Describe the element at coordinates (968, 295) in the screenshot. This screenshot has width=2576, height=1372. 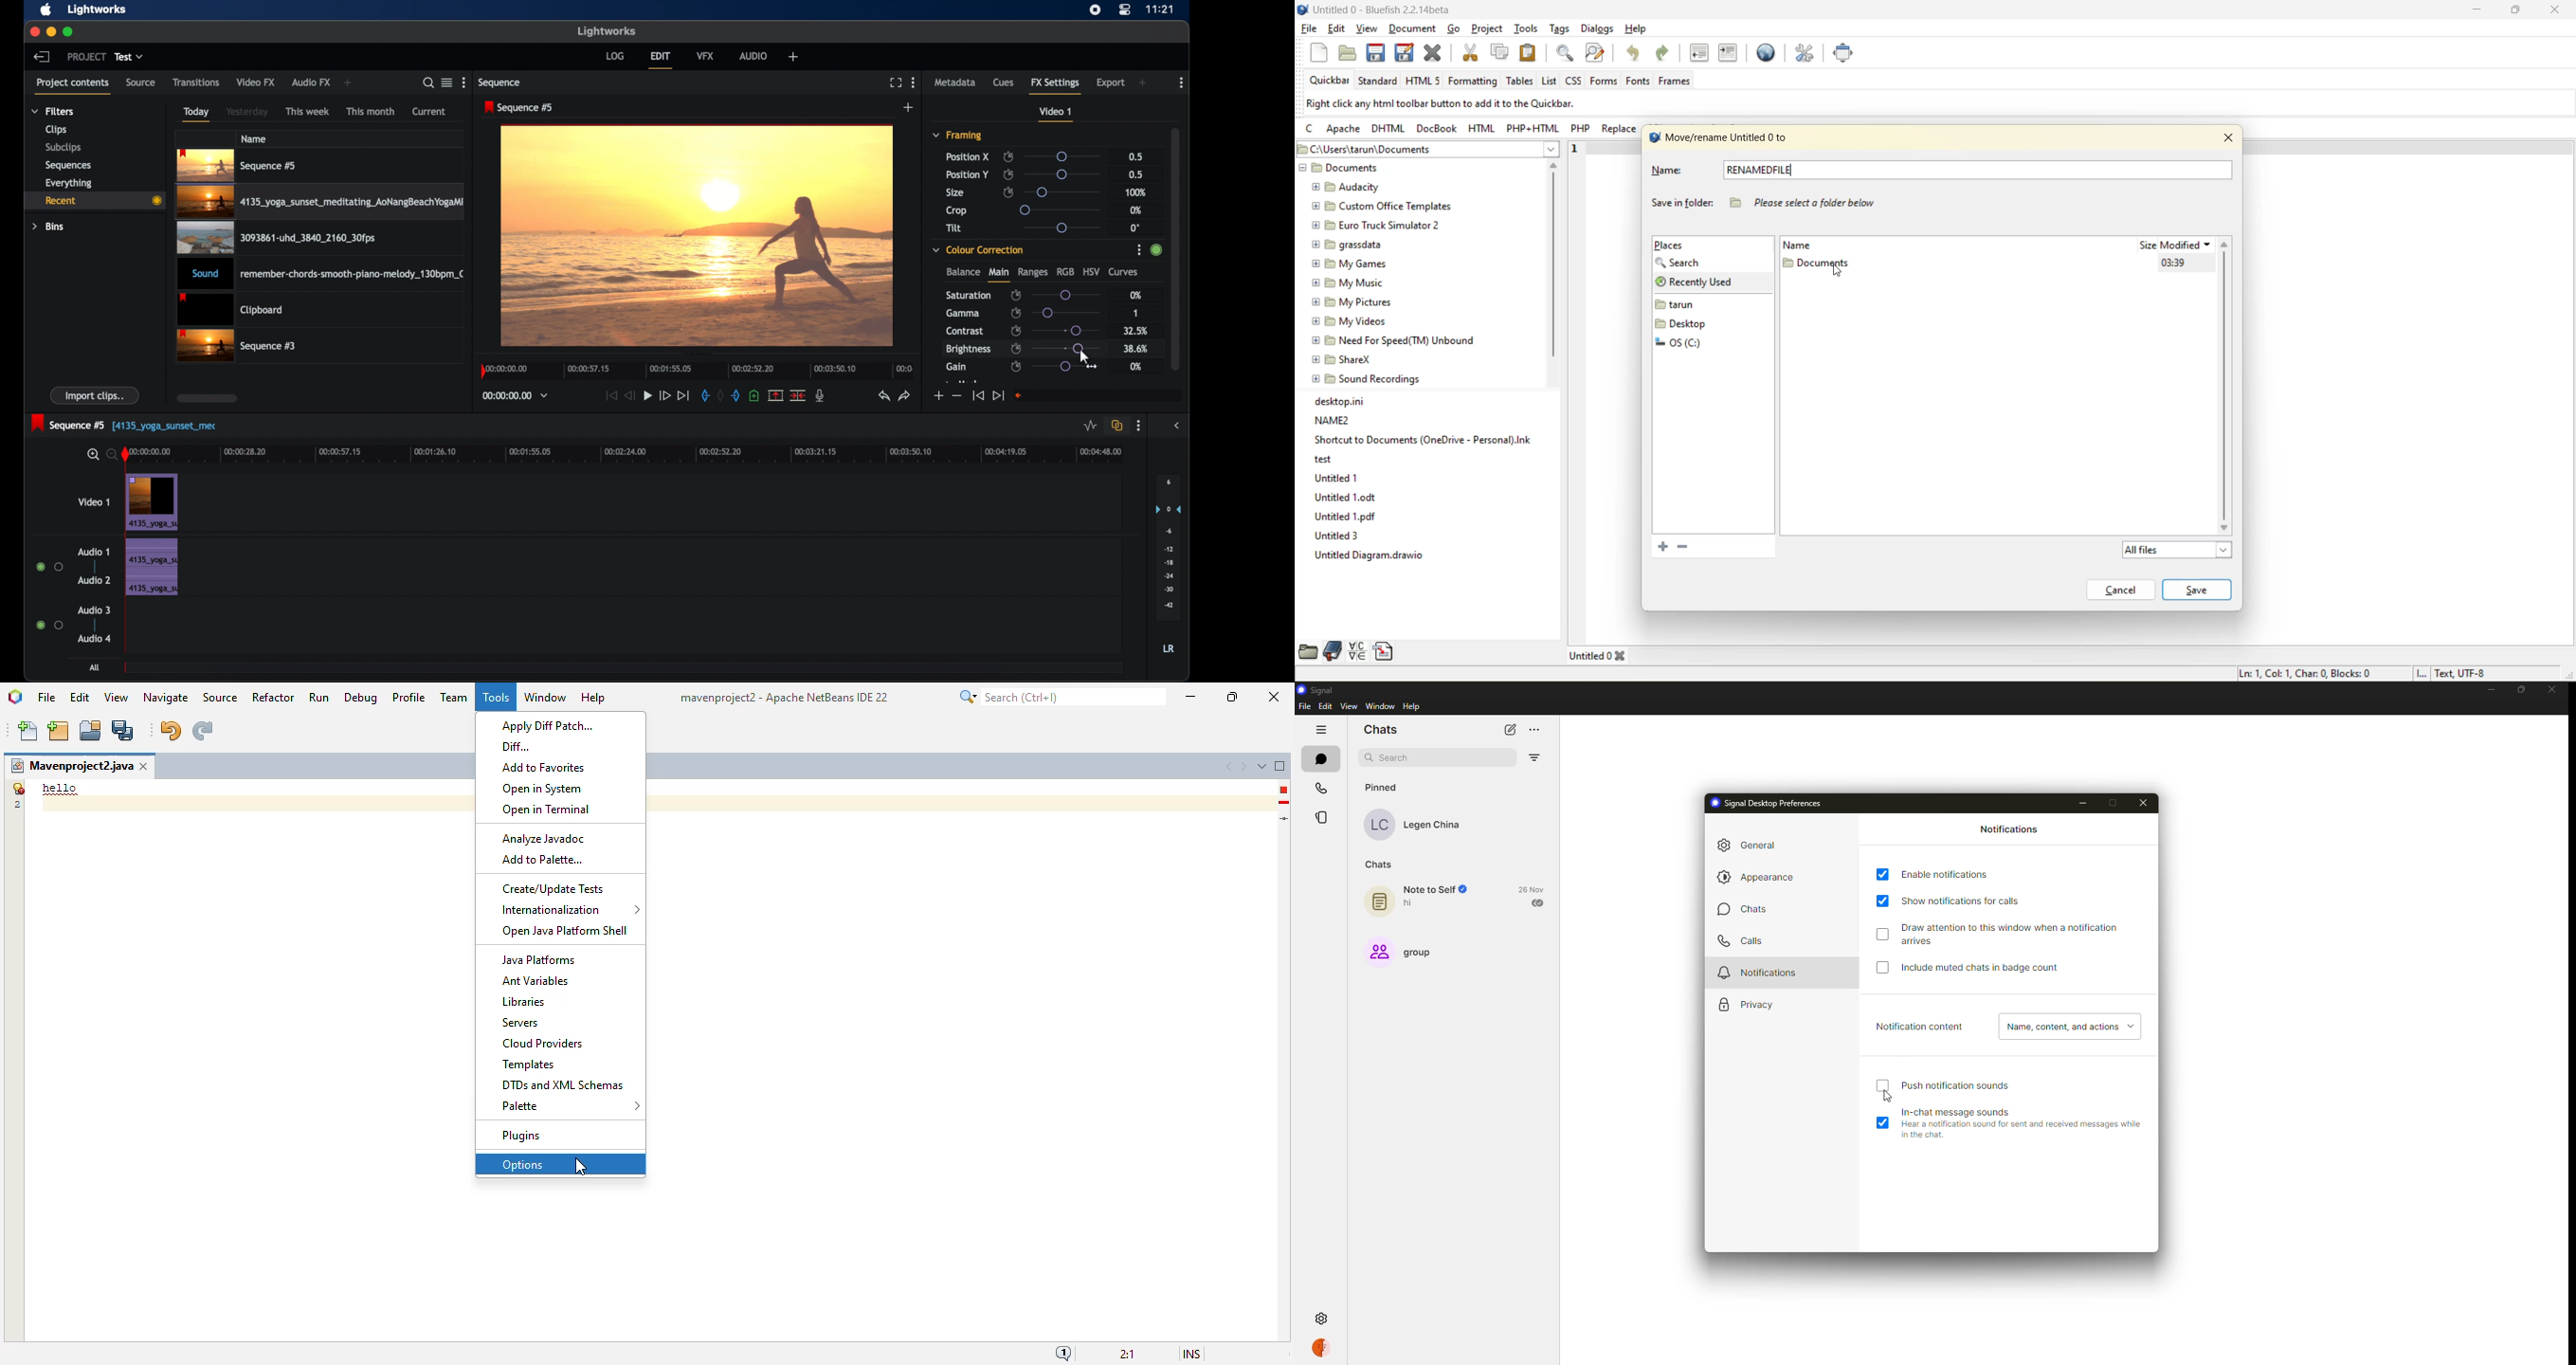
I see `saturation` at that location.